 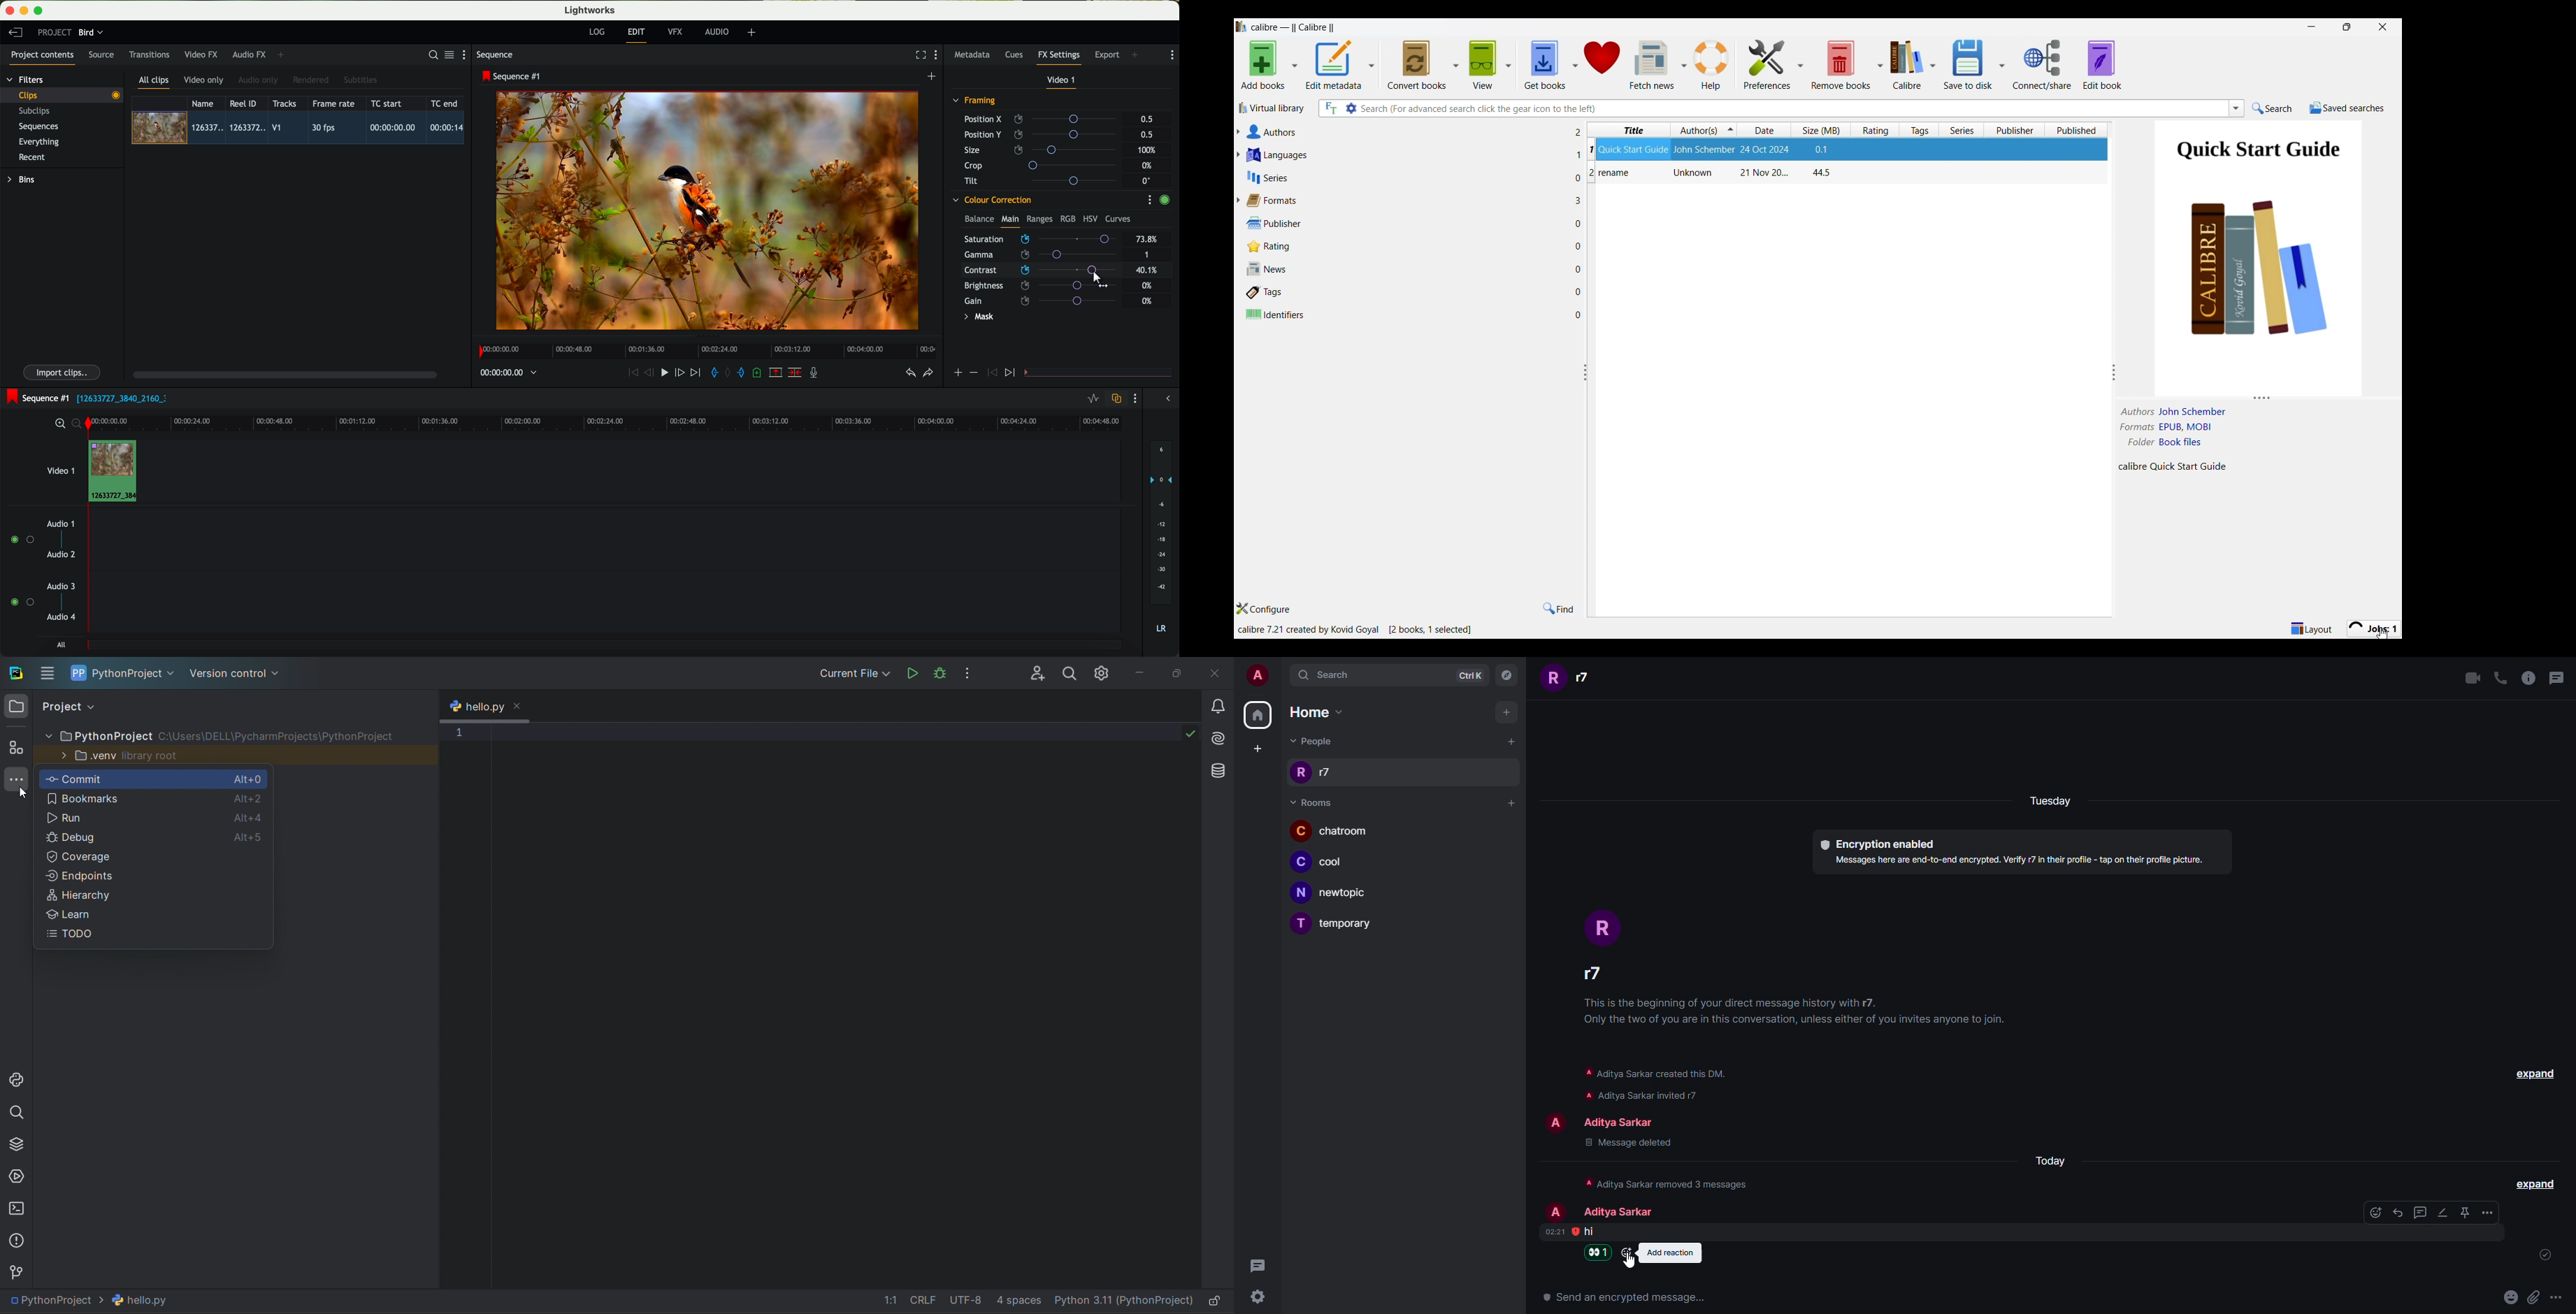 What do you see at coordinates (1840, 64) in the screenshot?
I see `Remove books` at bounding box center [1840, 64].